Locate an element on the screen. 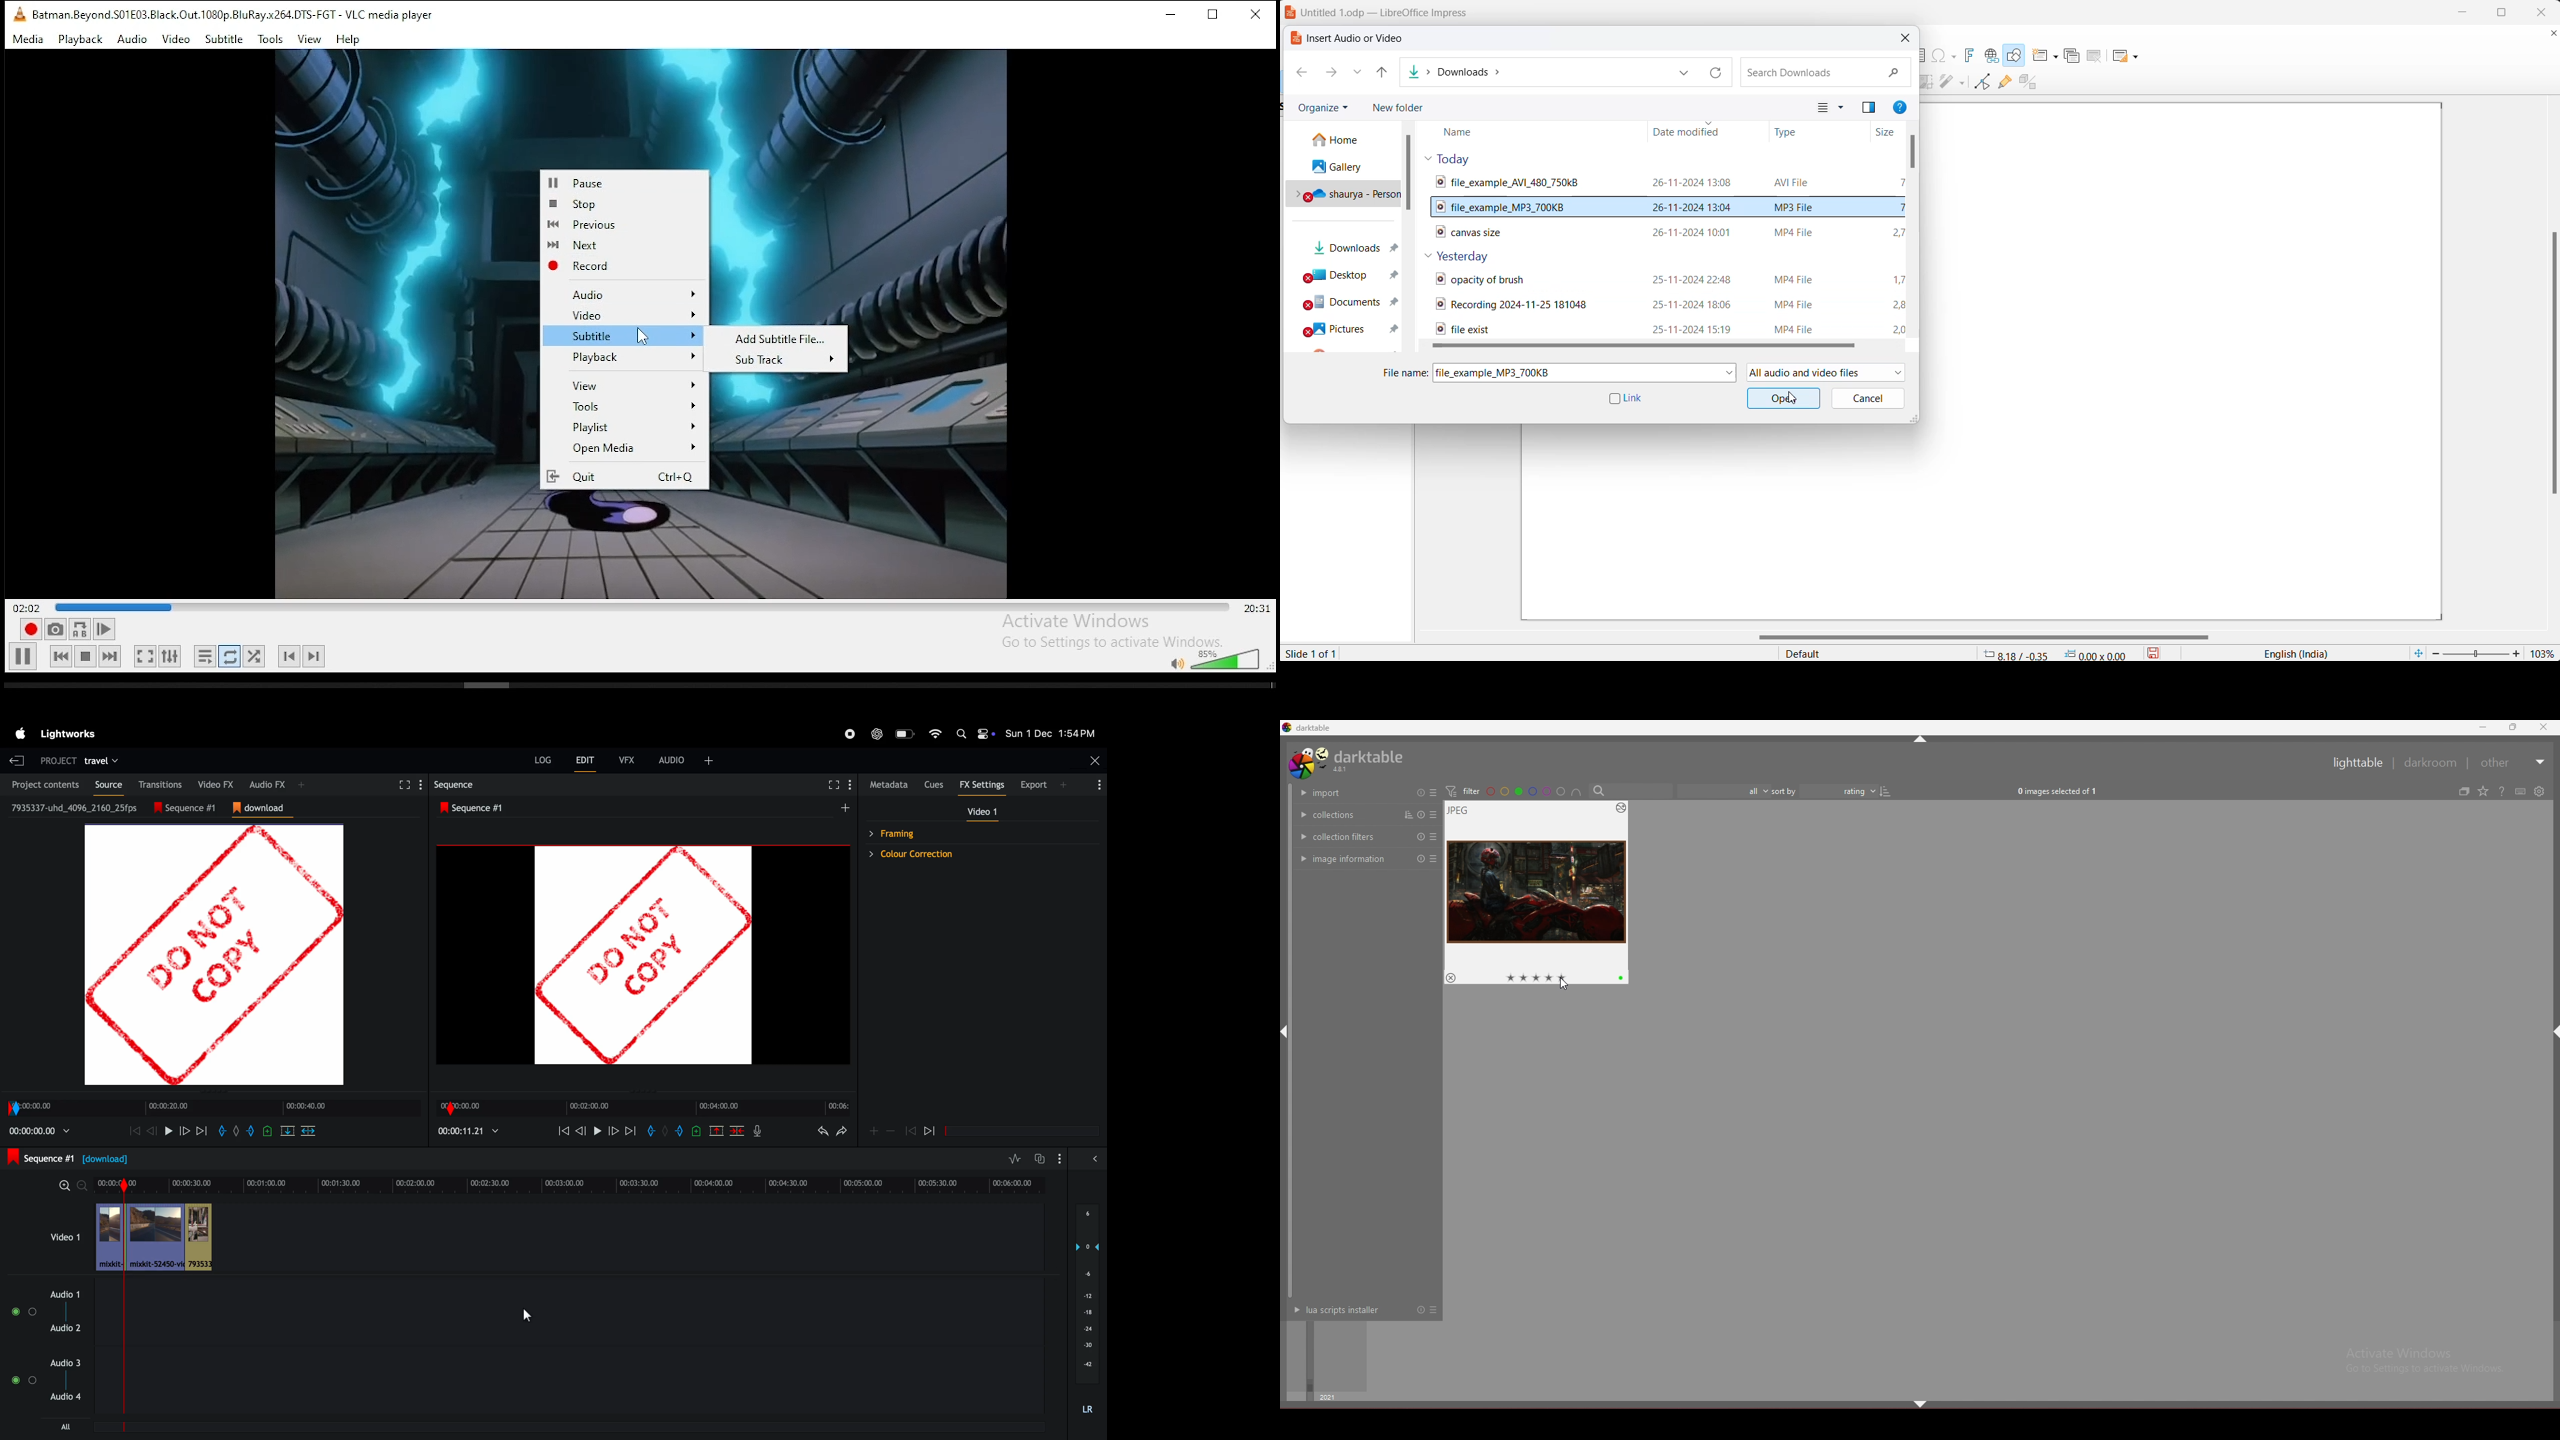  change type of overlays is located at coordinates (2483, 792).